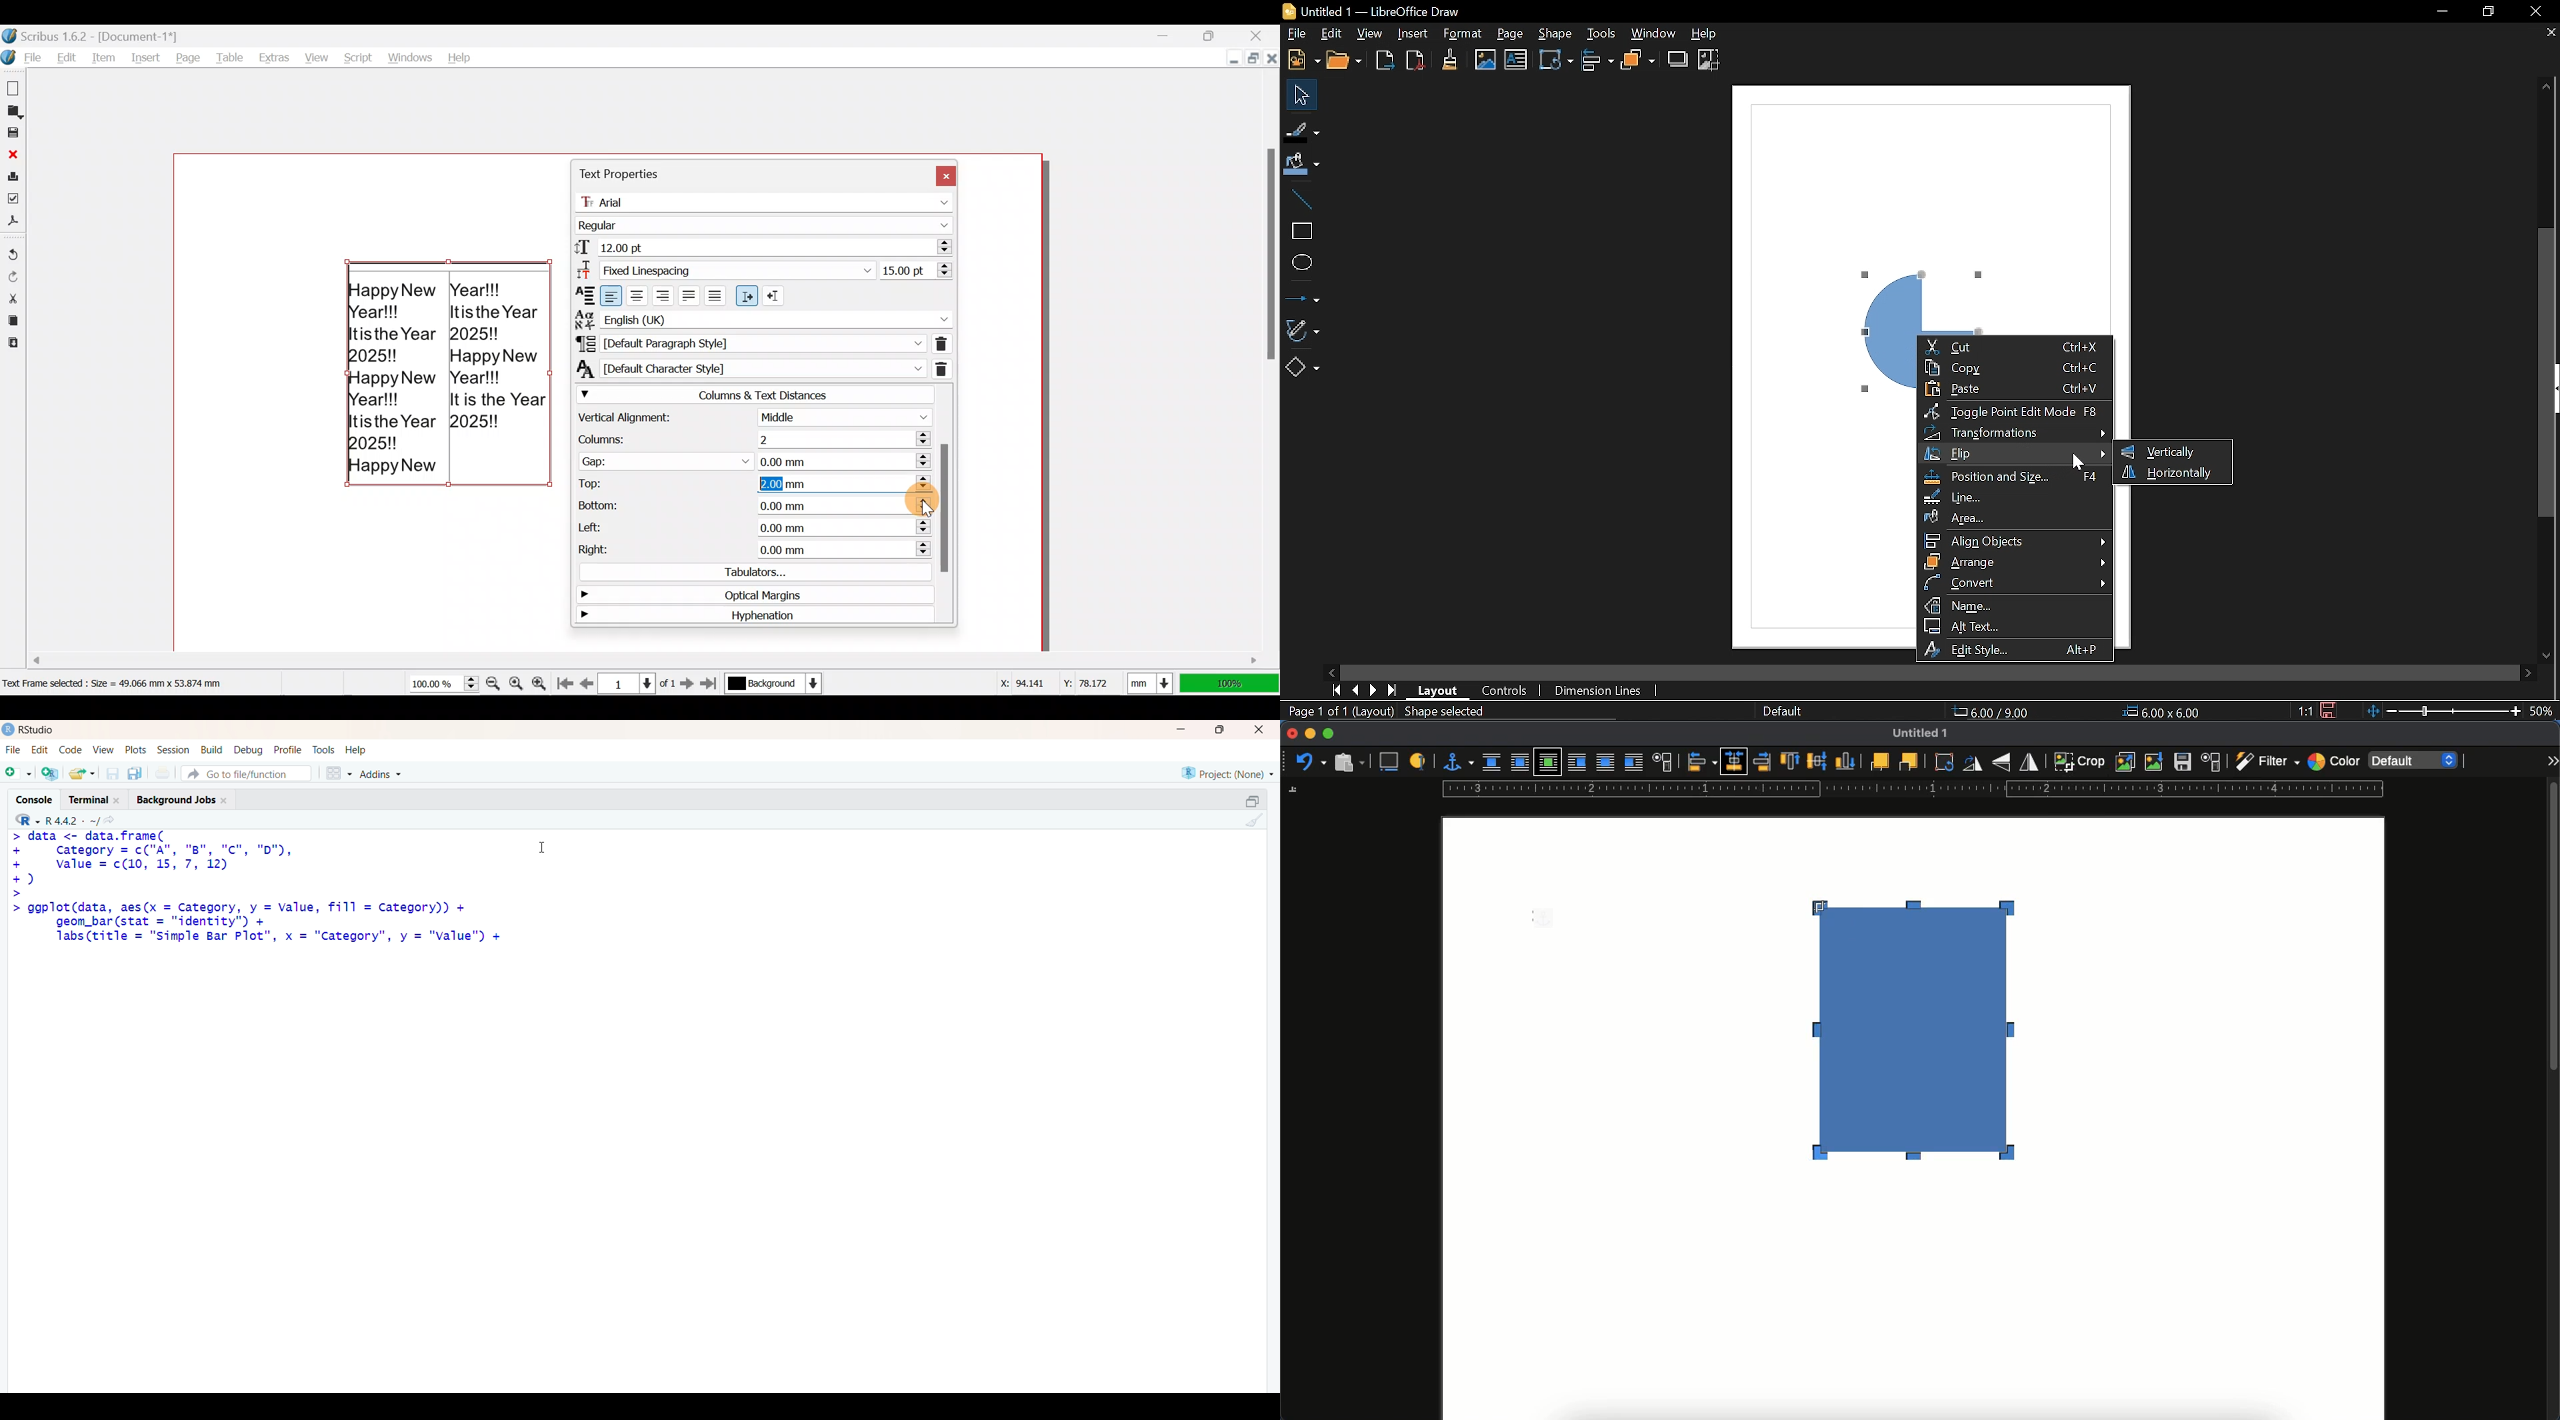 The height and width of the screenshot is (1428, 2576). I want to click on Align text center, so click(639, 294).